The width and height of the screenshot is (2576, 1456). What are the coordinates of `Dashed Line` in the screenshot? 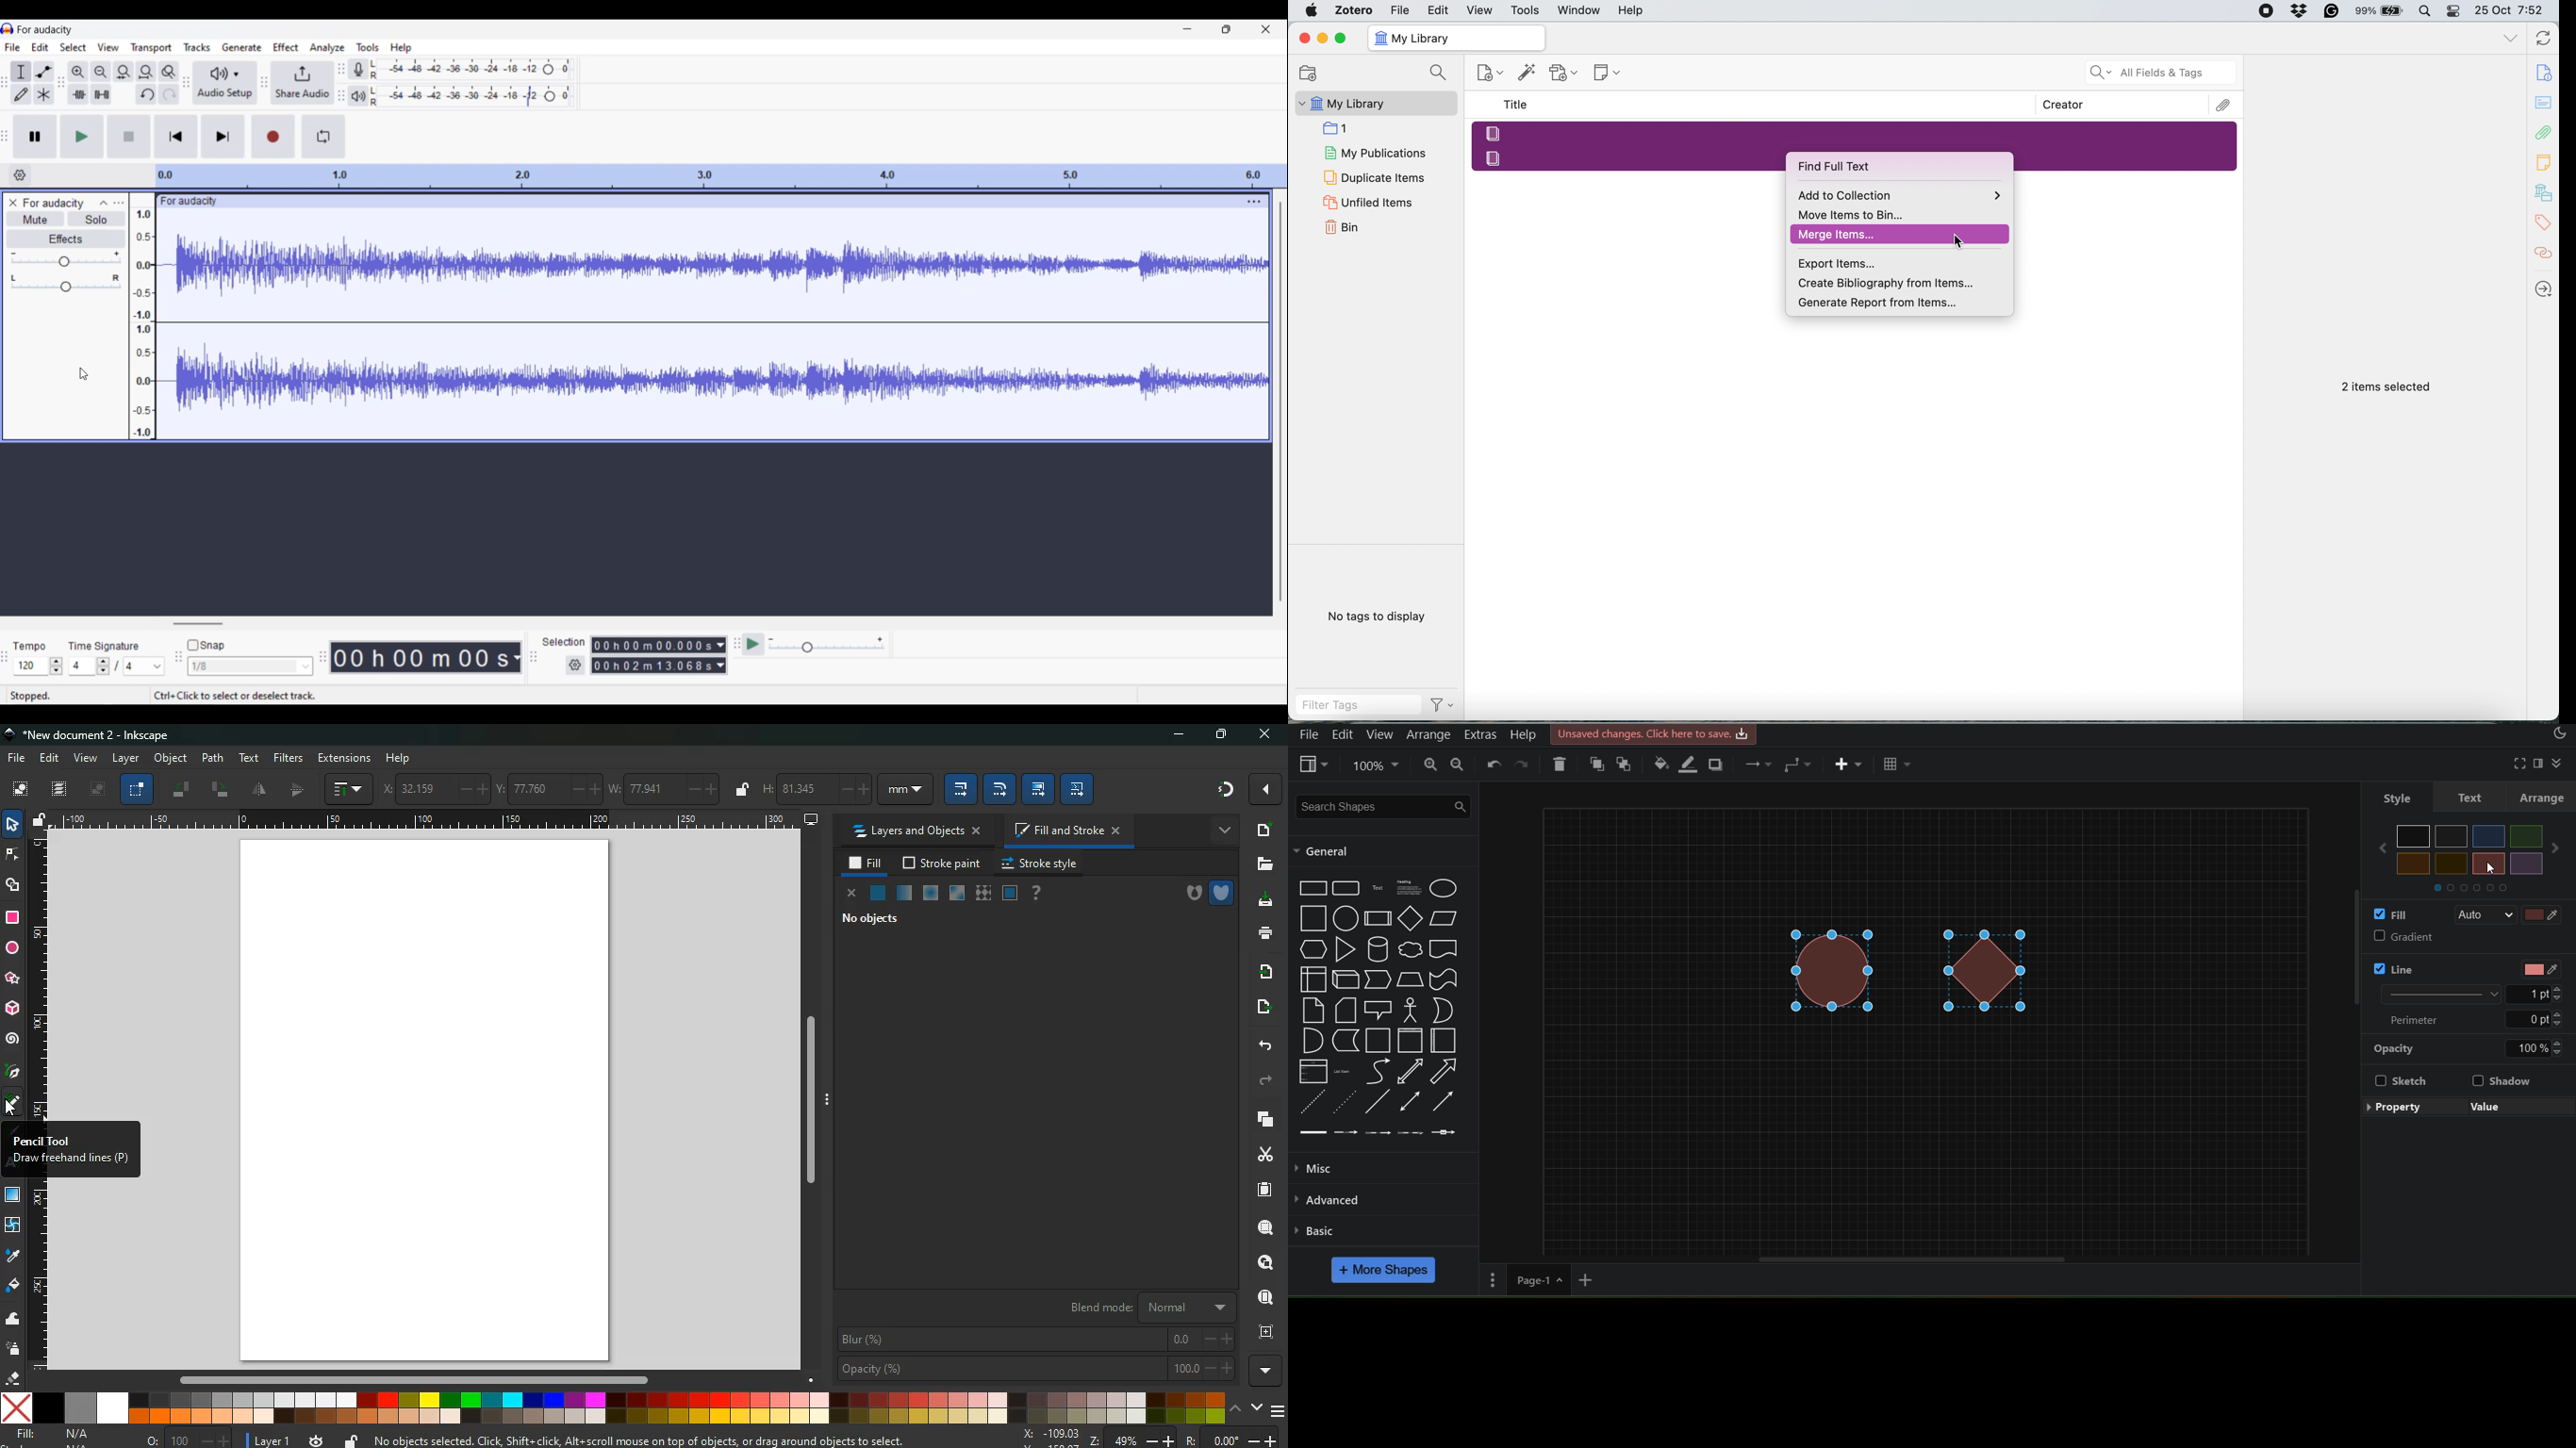 It's located at (1313, 1100).